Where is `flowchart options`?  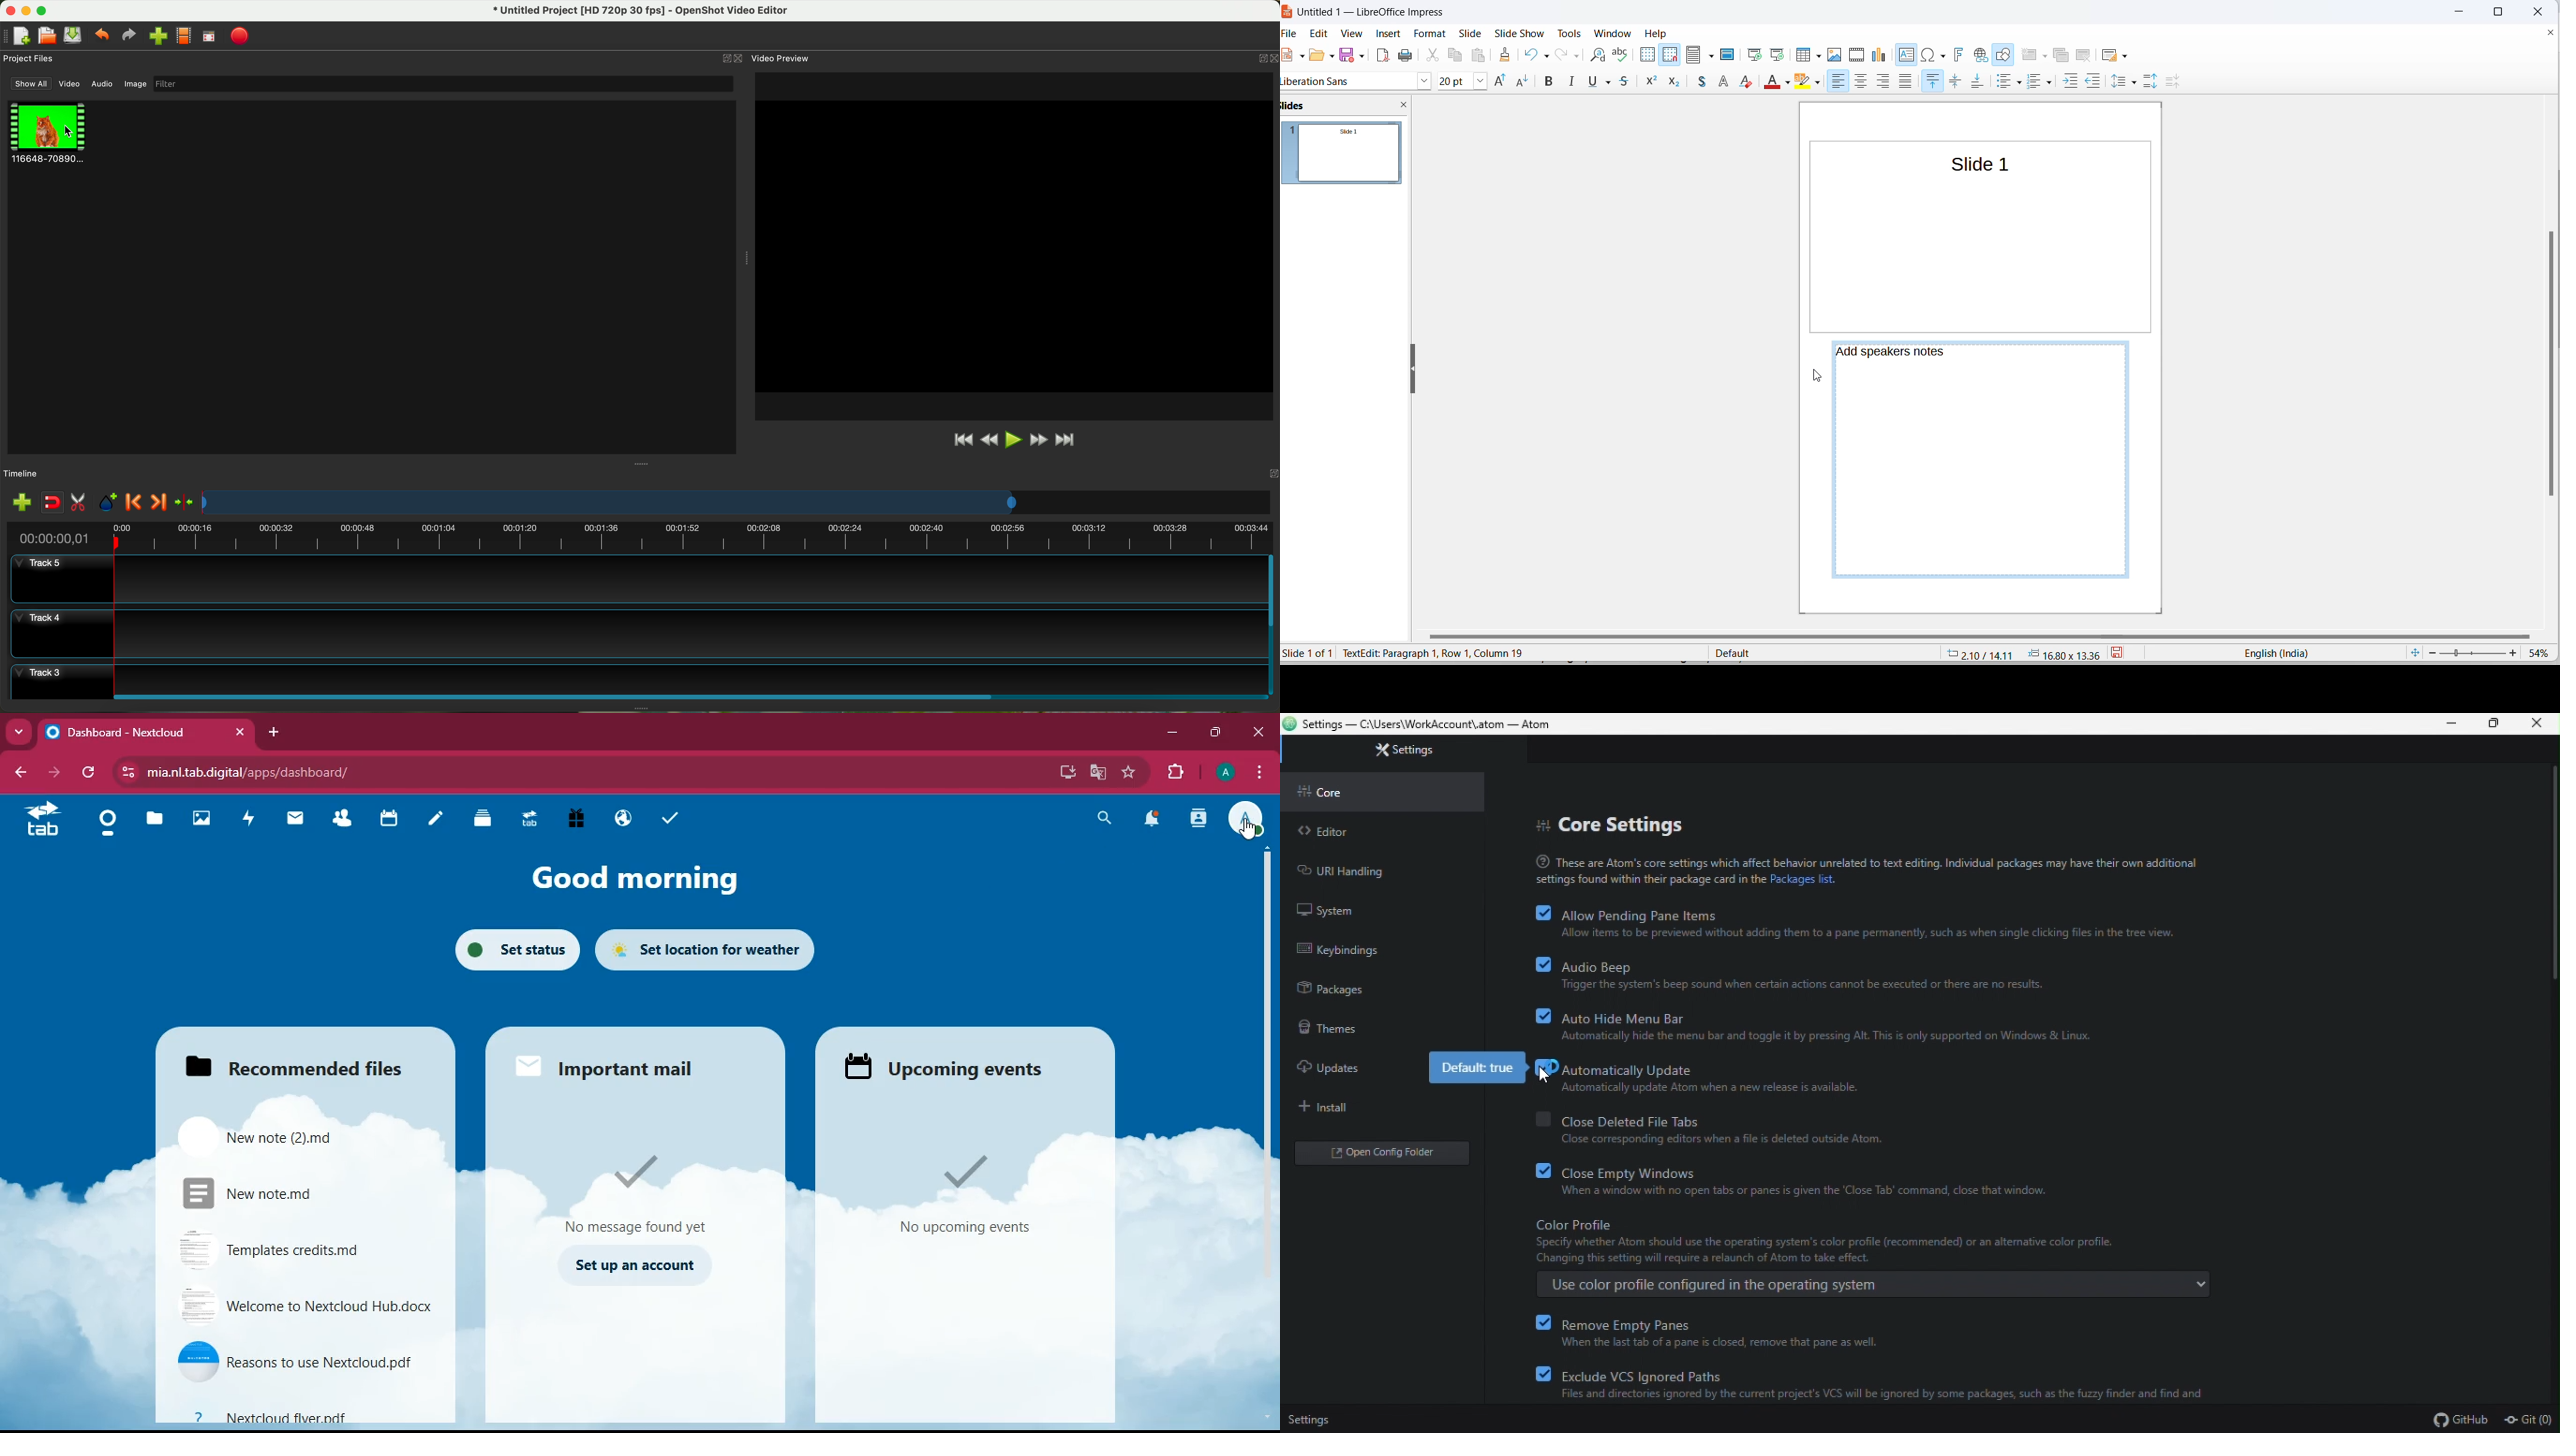 flowchart options is located at coordinates (1670, 86).